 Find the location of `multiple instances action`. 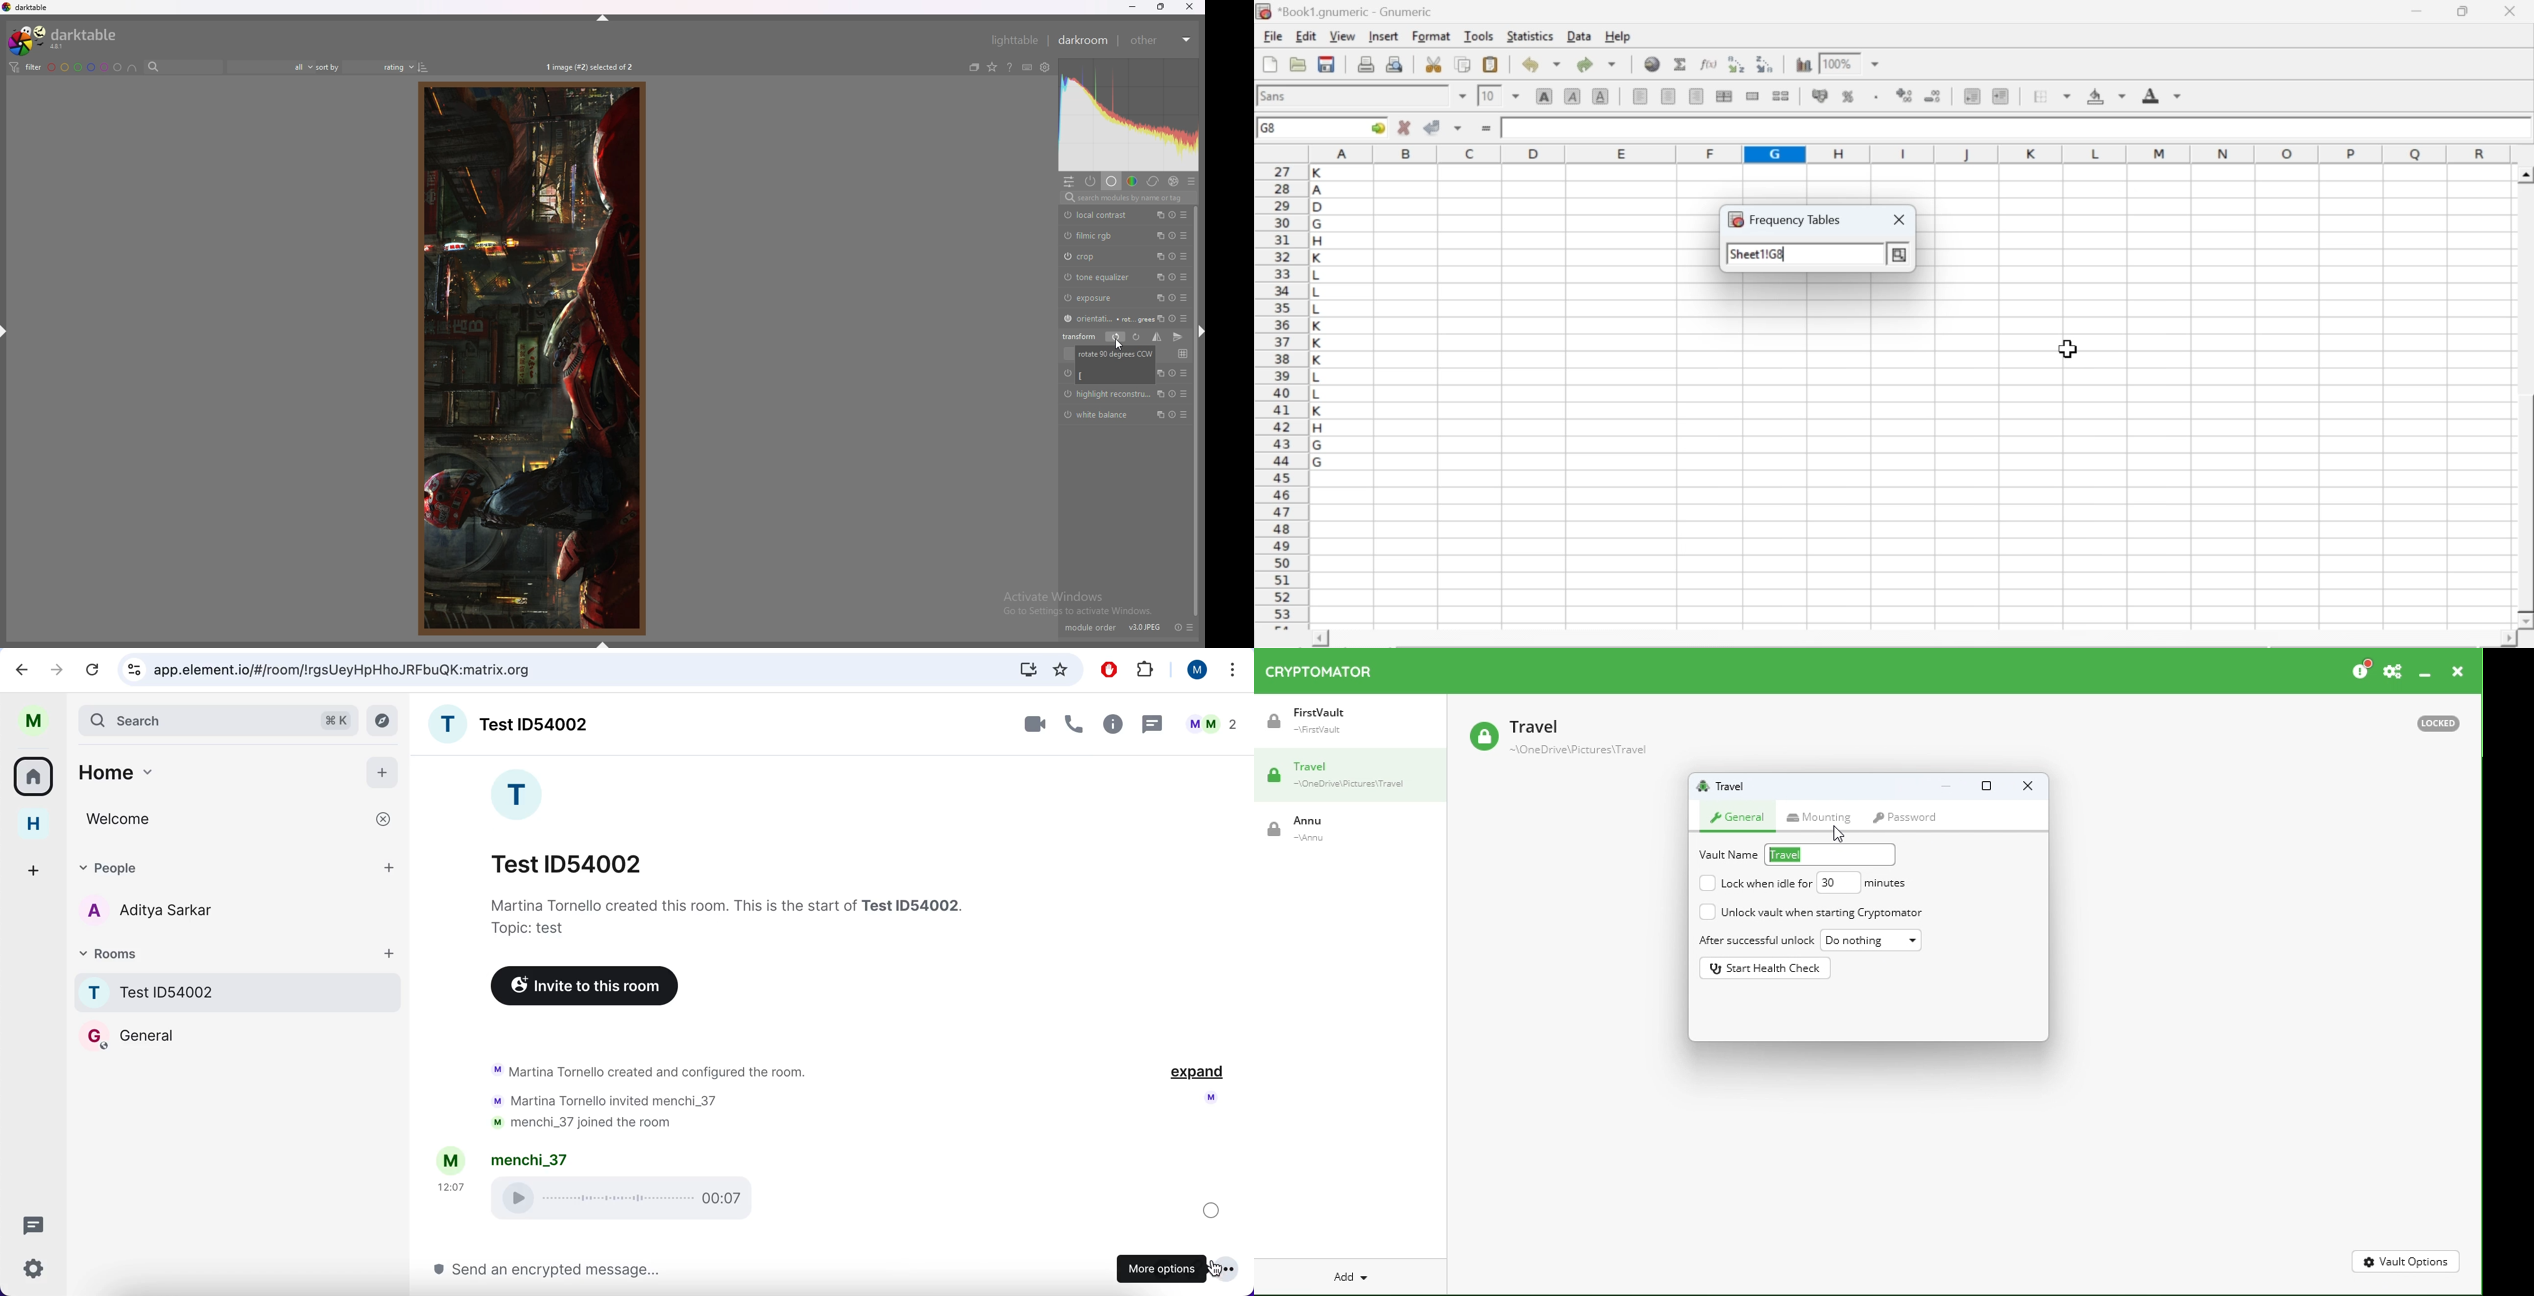

multiple instances action is located at coordinates (1158, 278).